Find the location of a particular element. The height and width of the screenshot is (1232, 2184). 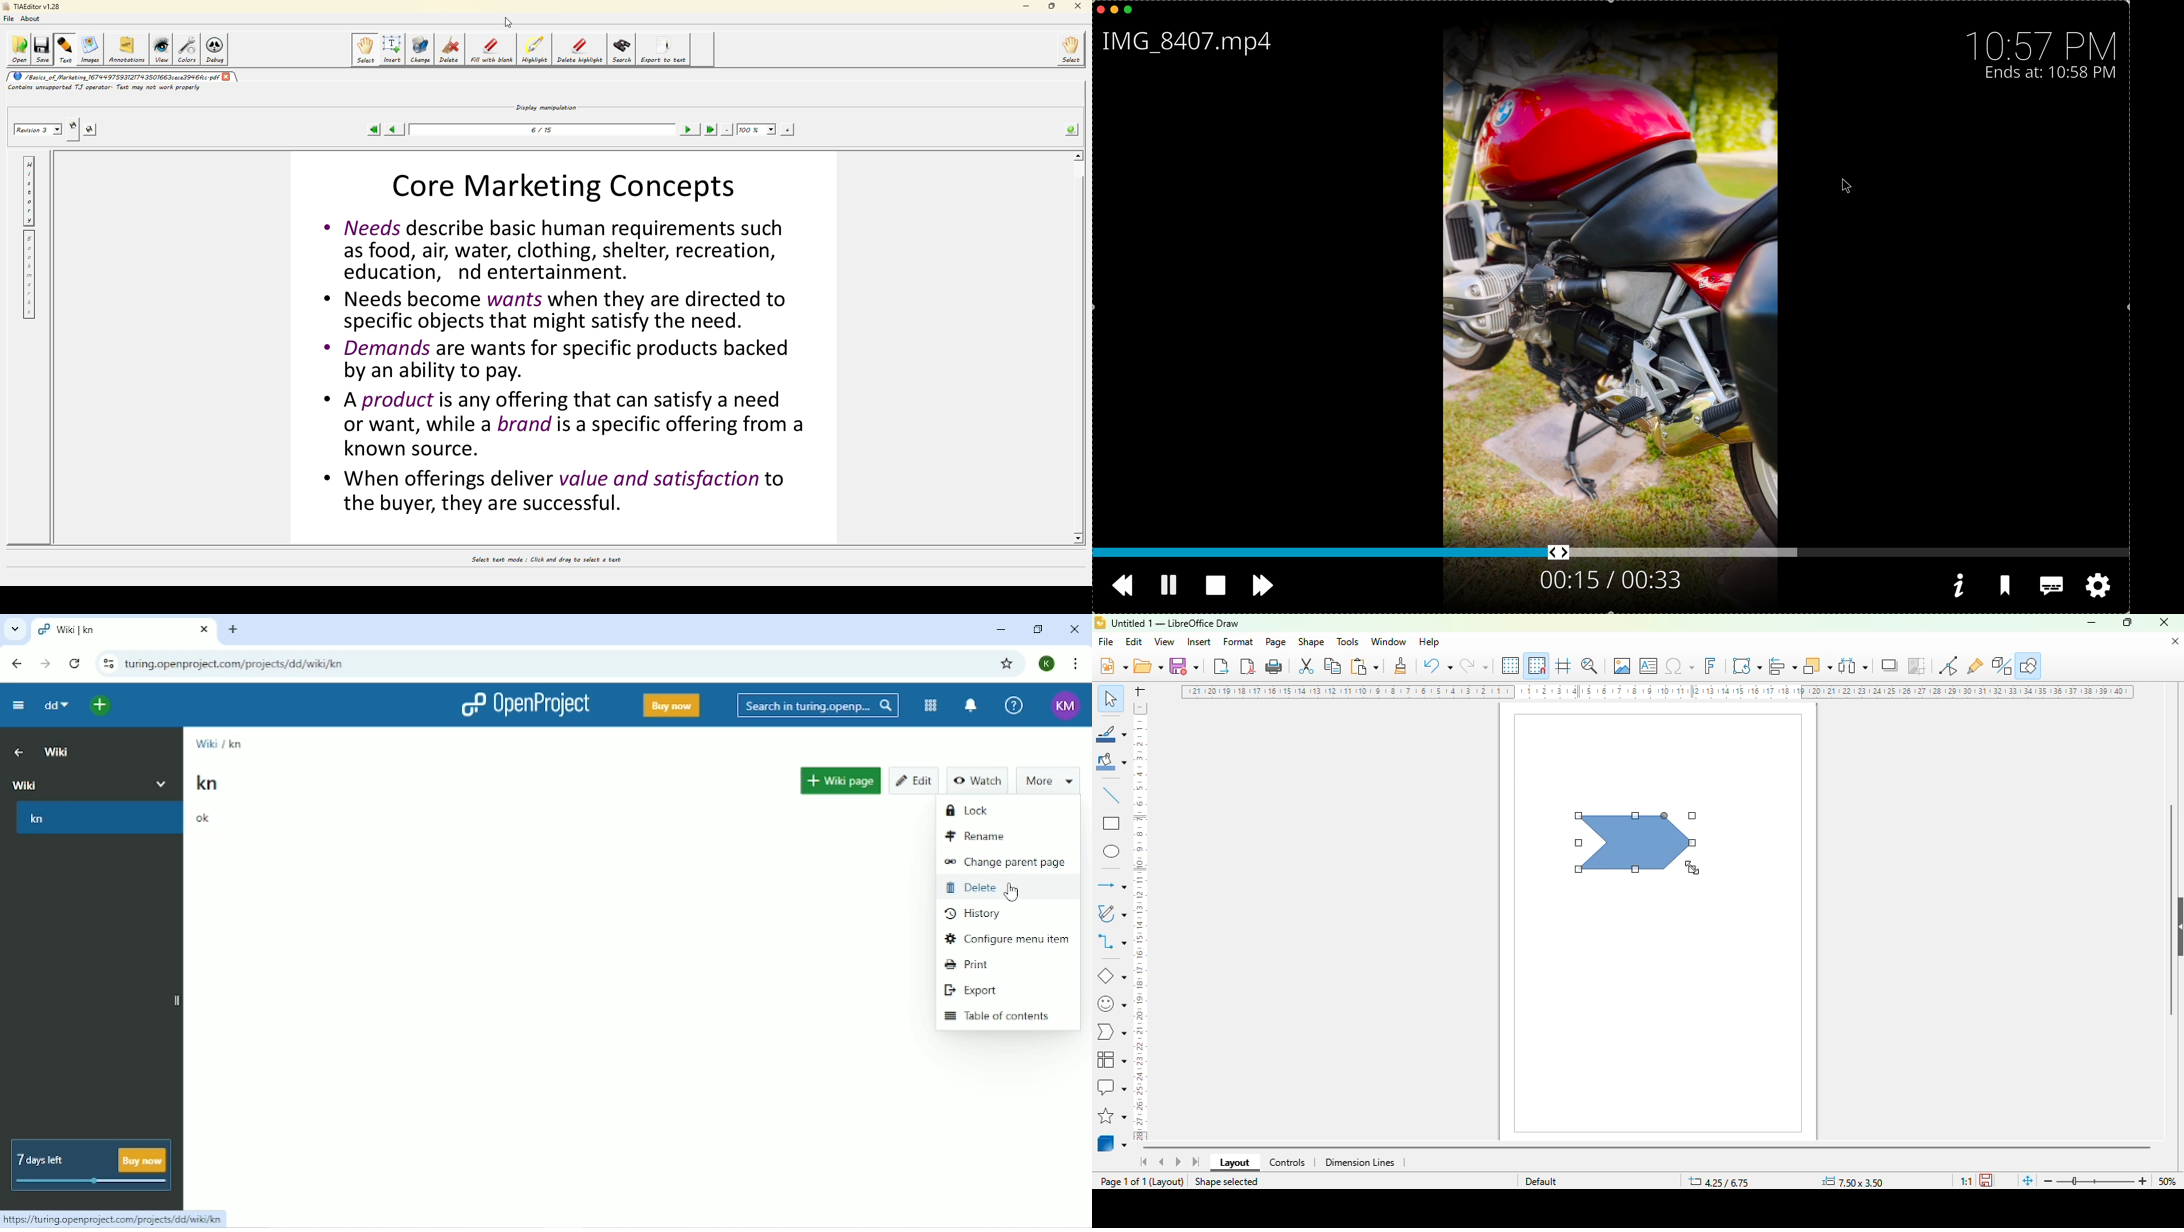

curves and polygons is located at coordinates (1110, 914).